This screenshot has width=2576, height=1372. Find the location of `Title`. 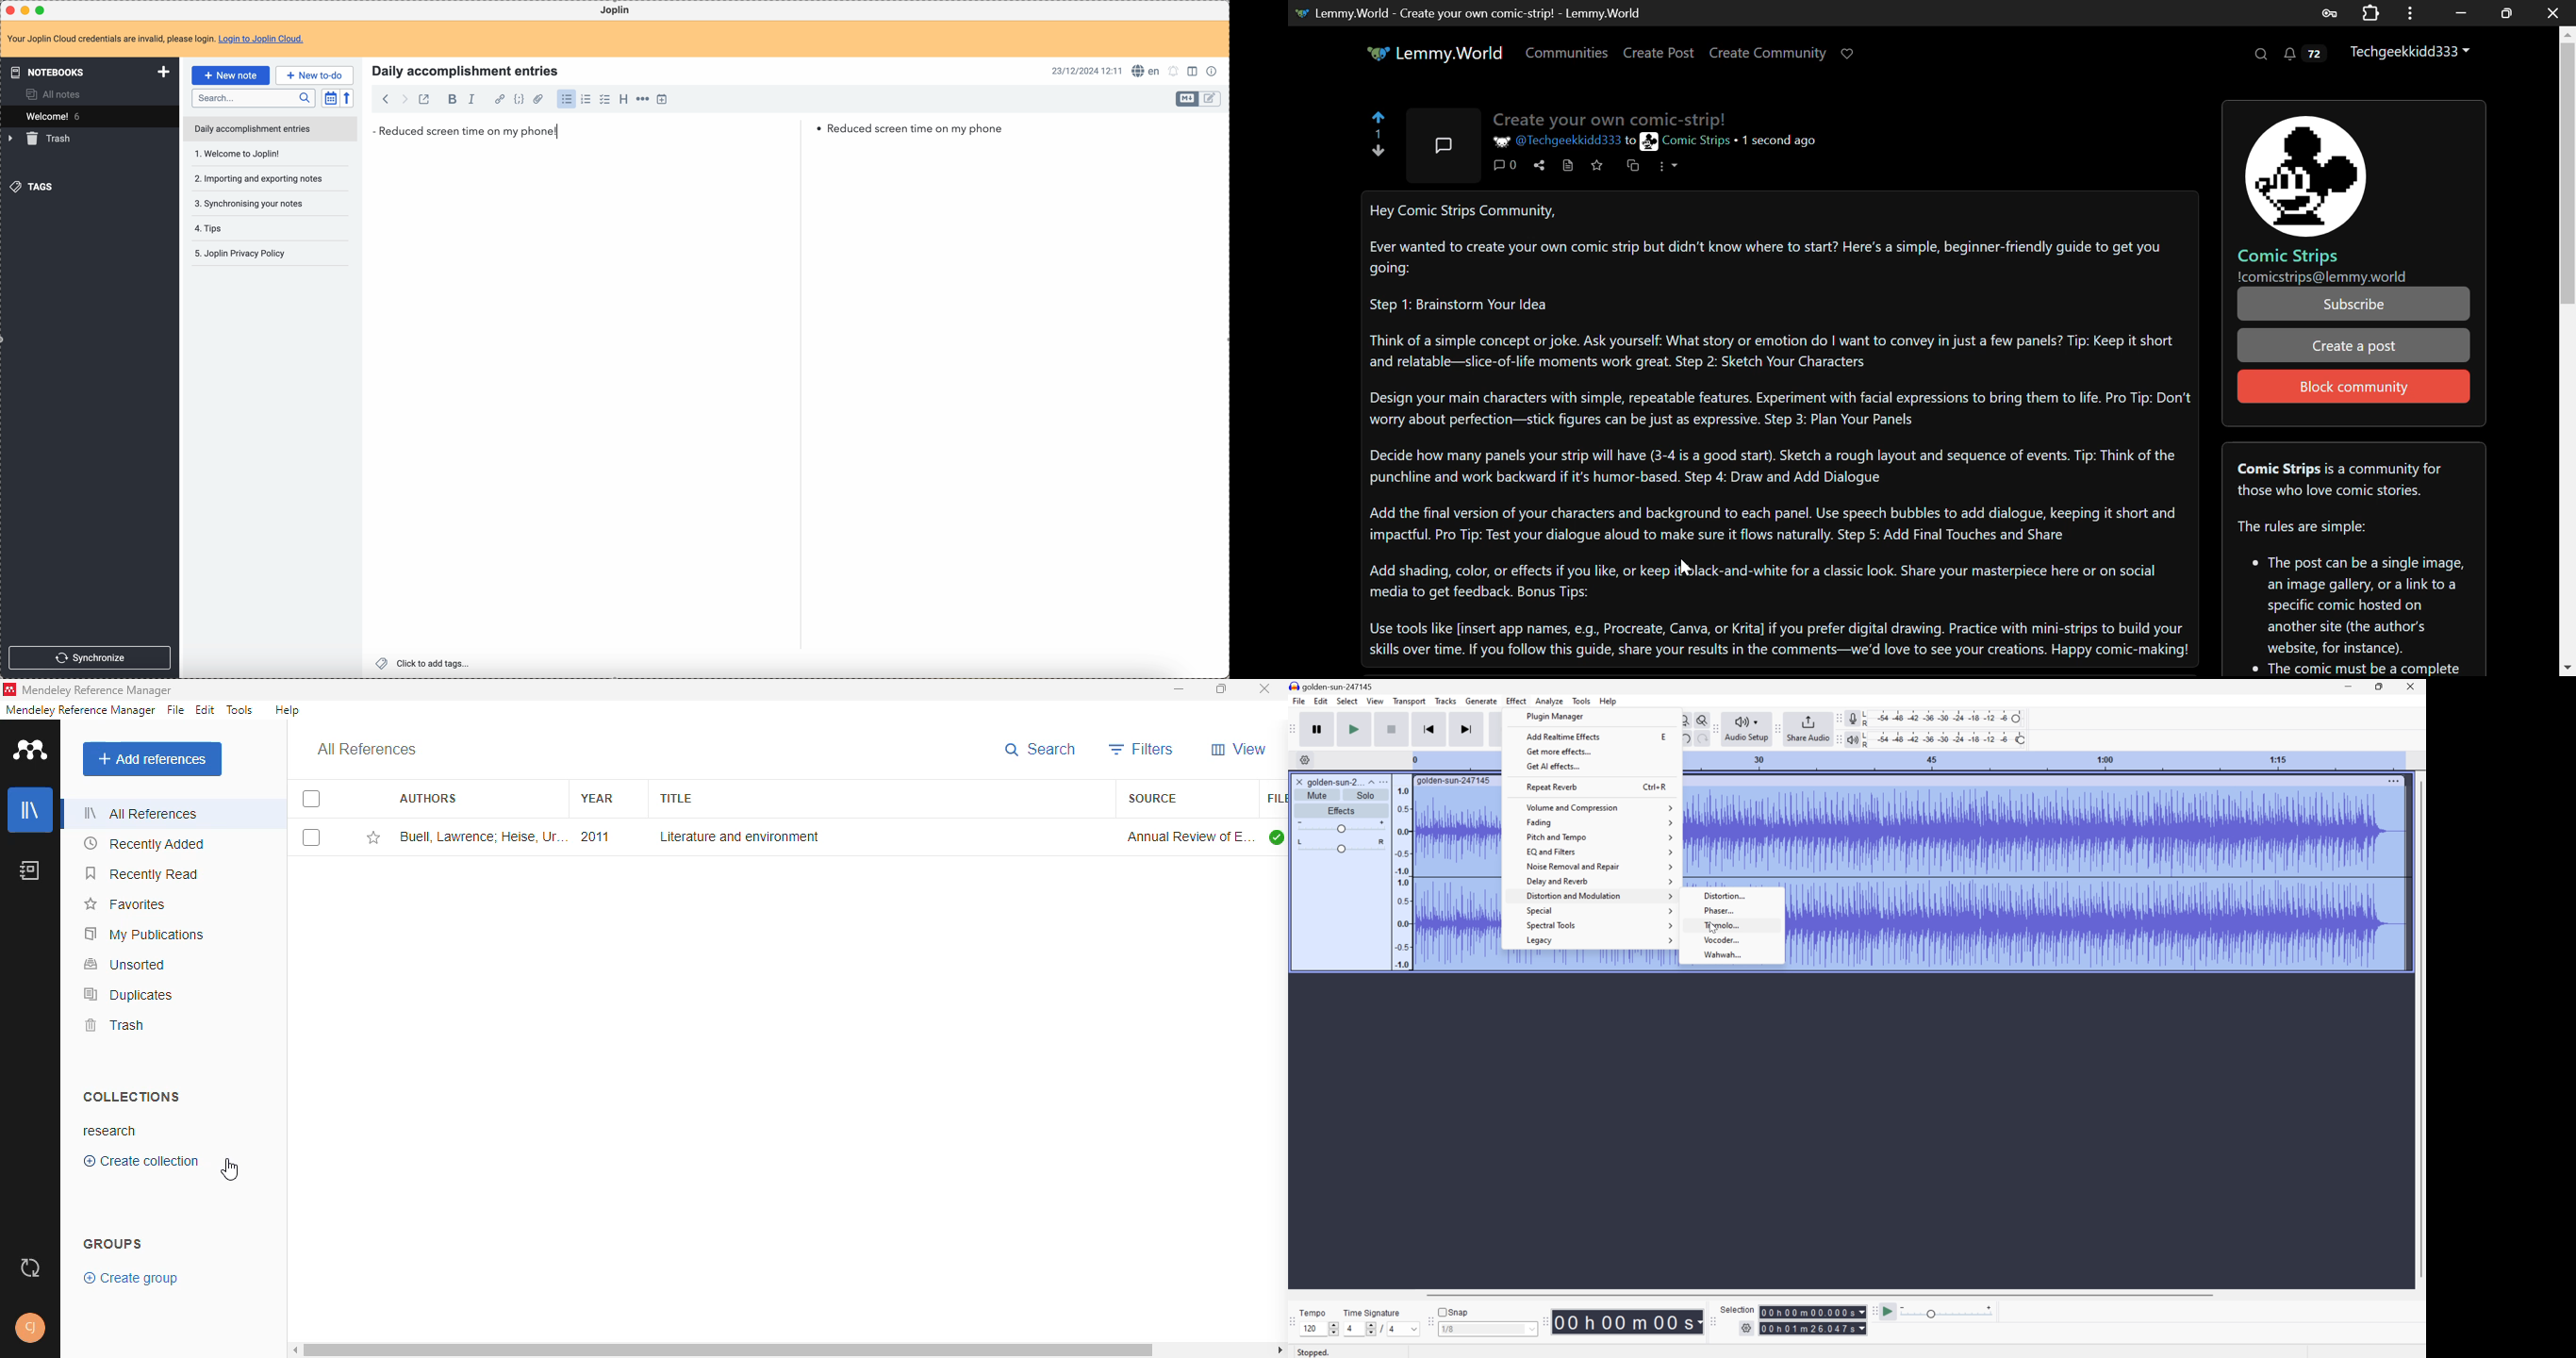

Title is located at coordinates (464, 70).